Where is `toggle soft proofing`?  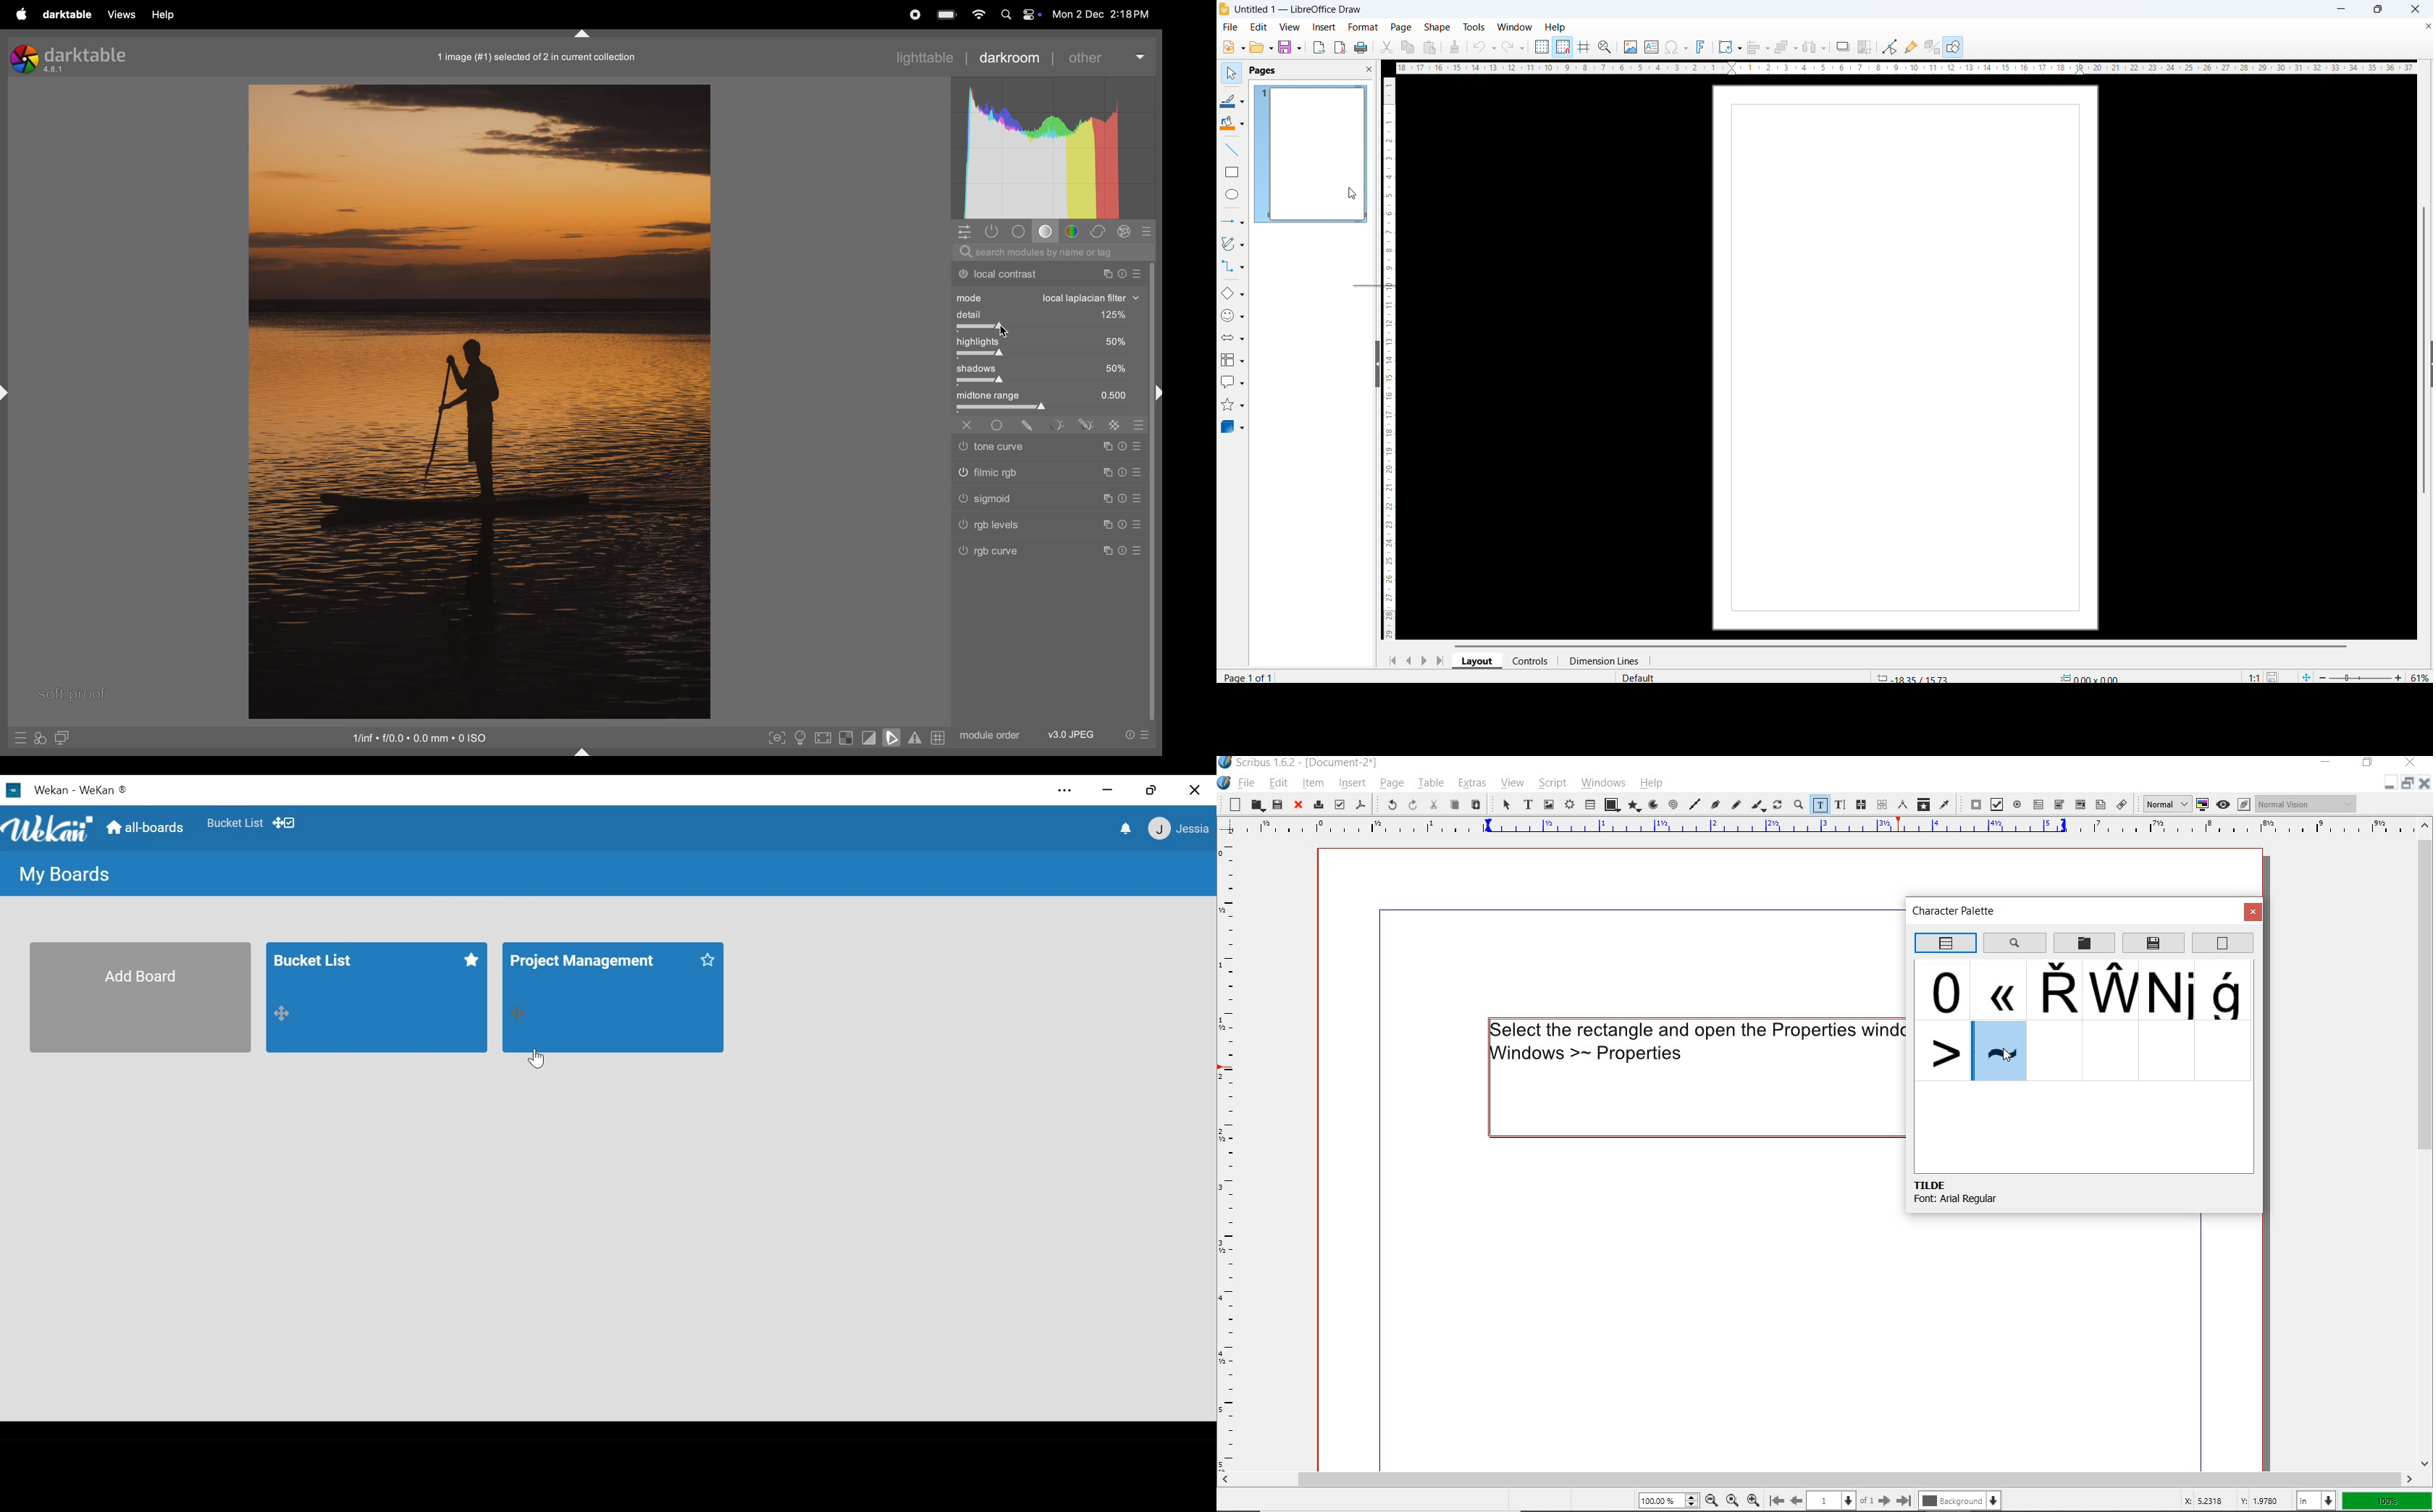 toggle soft proofing is located at coordinates (890, 737).